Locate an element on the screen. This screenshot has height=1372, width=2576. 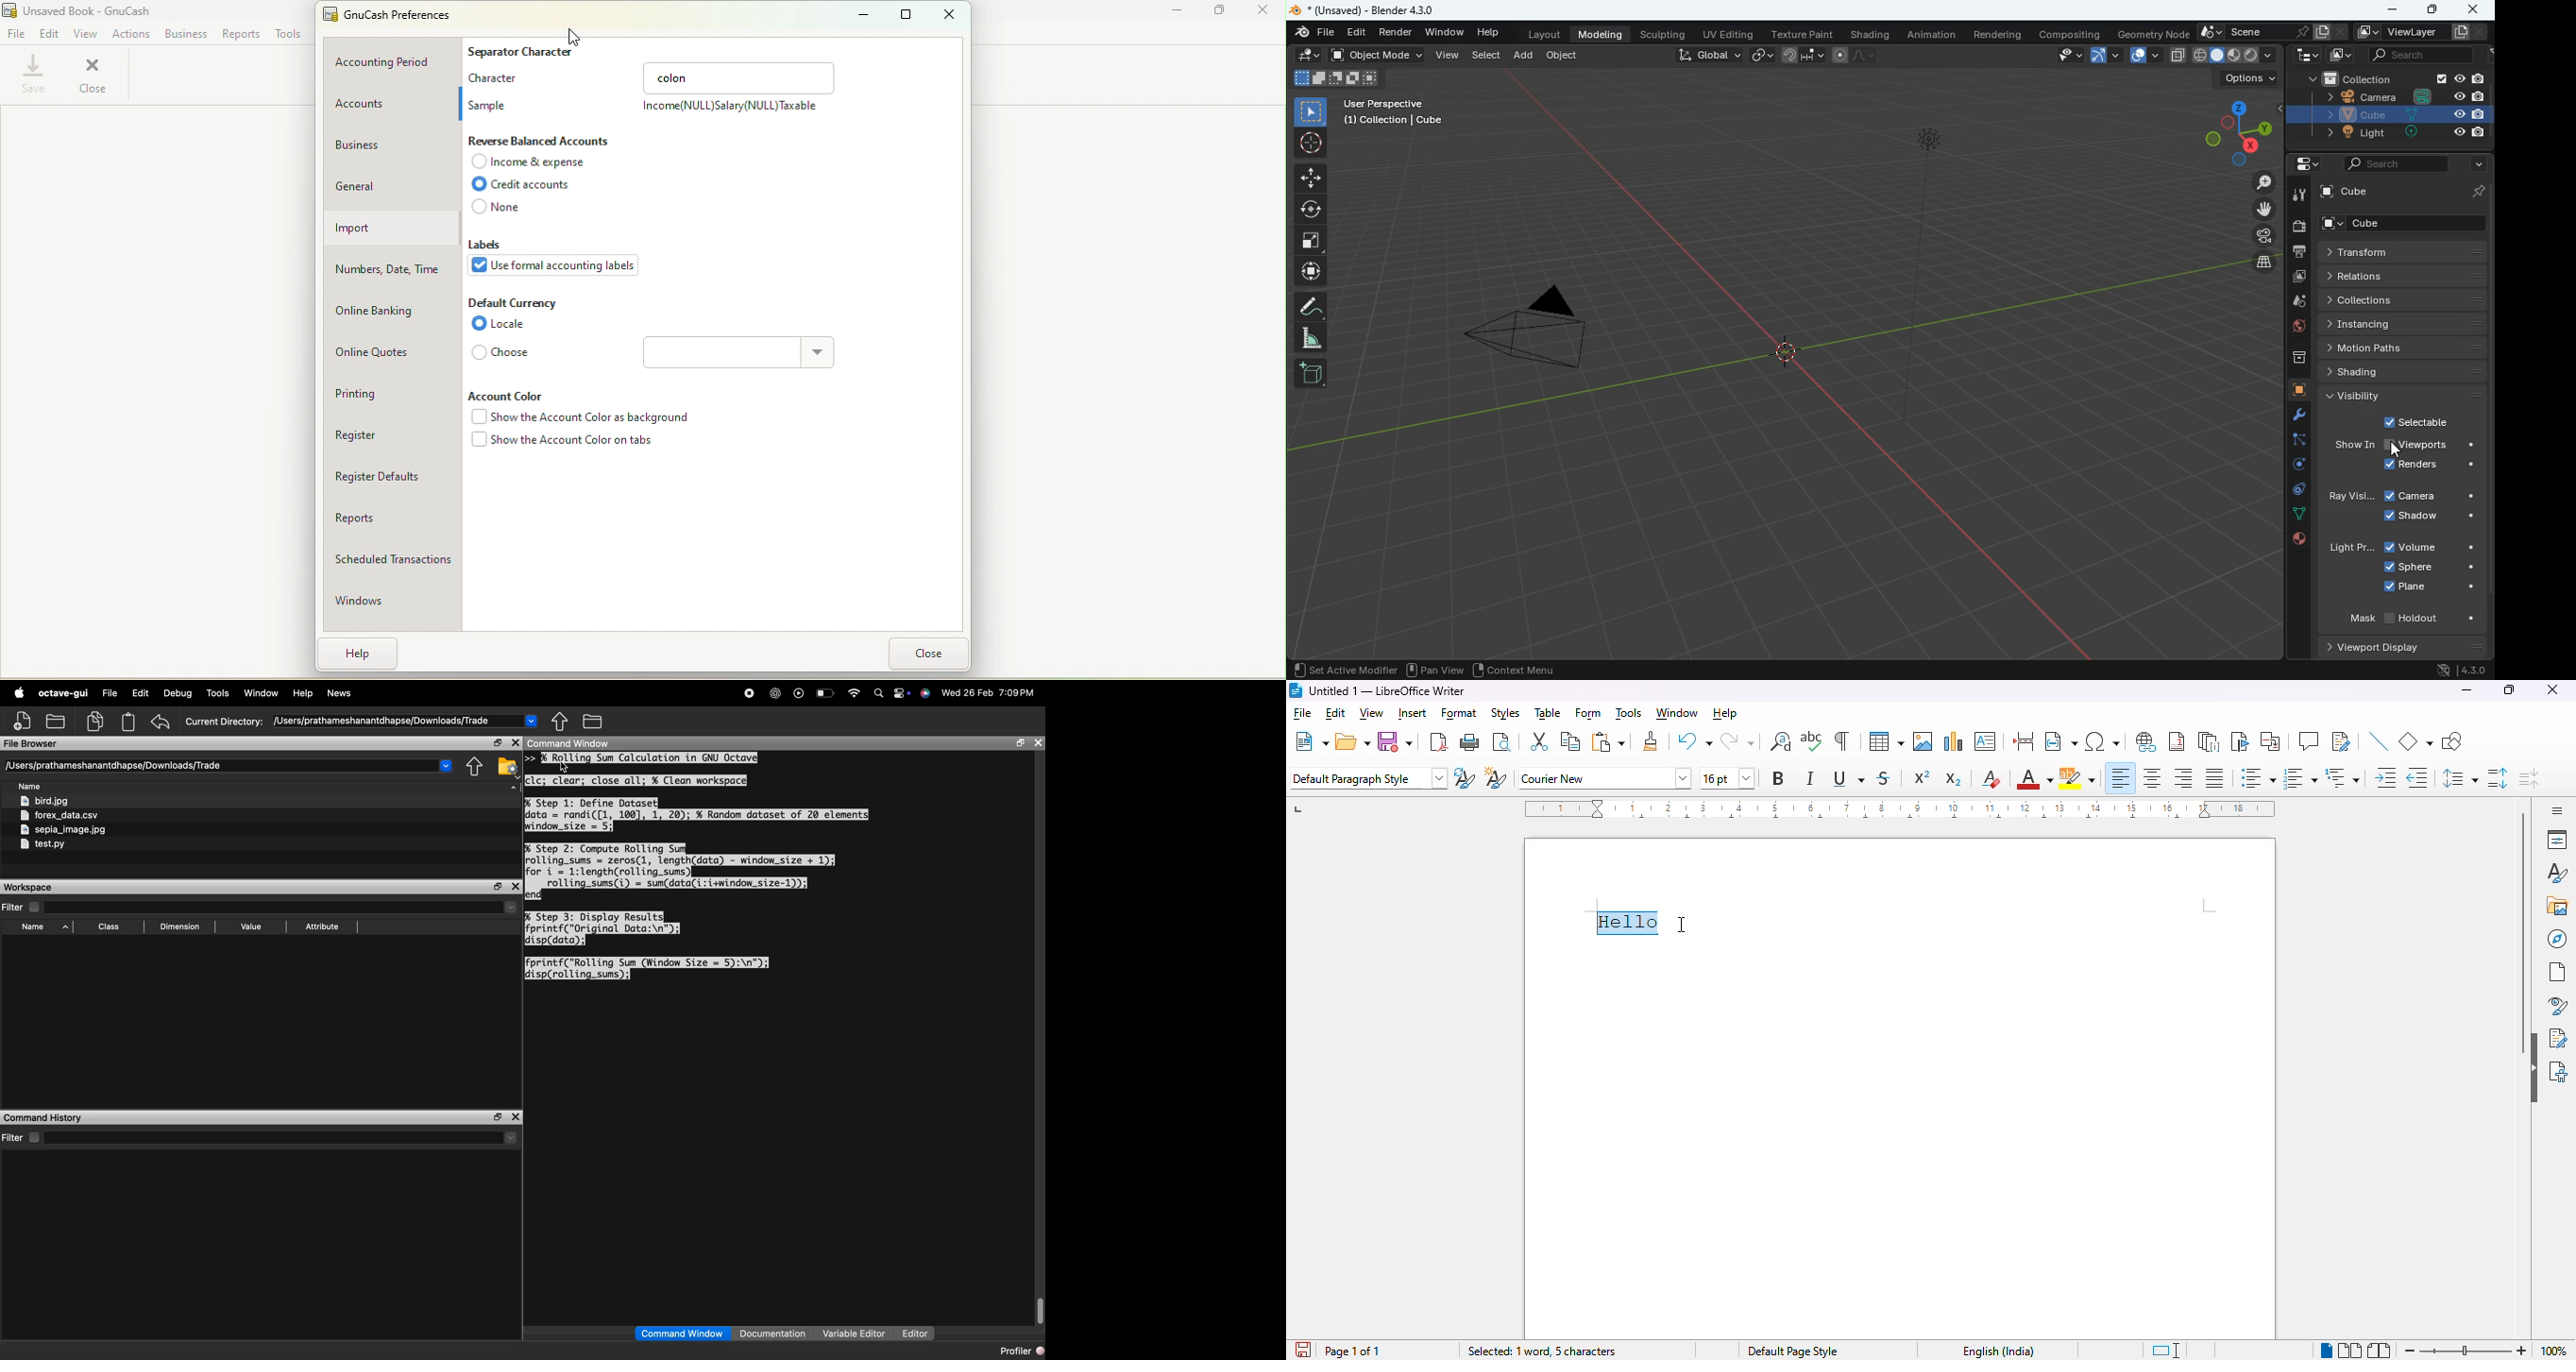
Save is located at coordinates (32, 75).